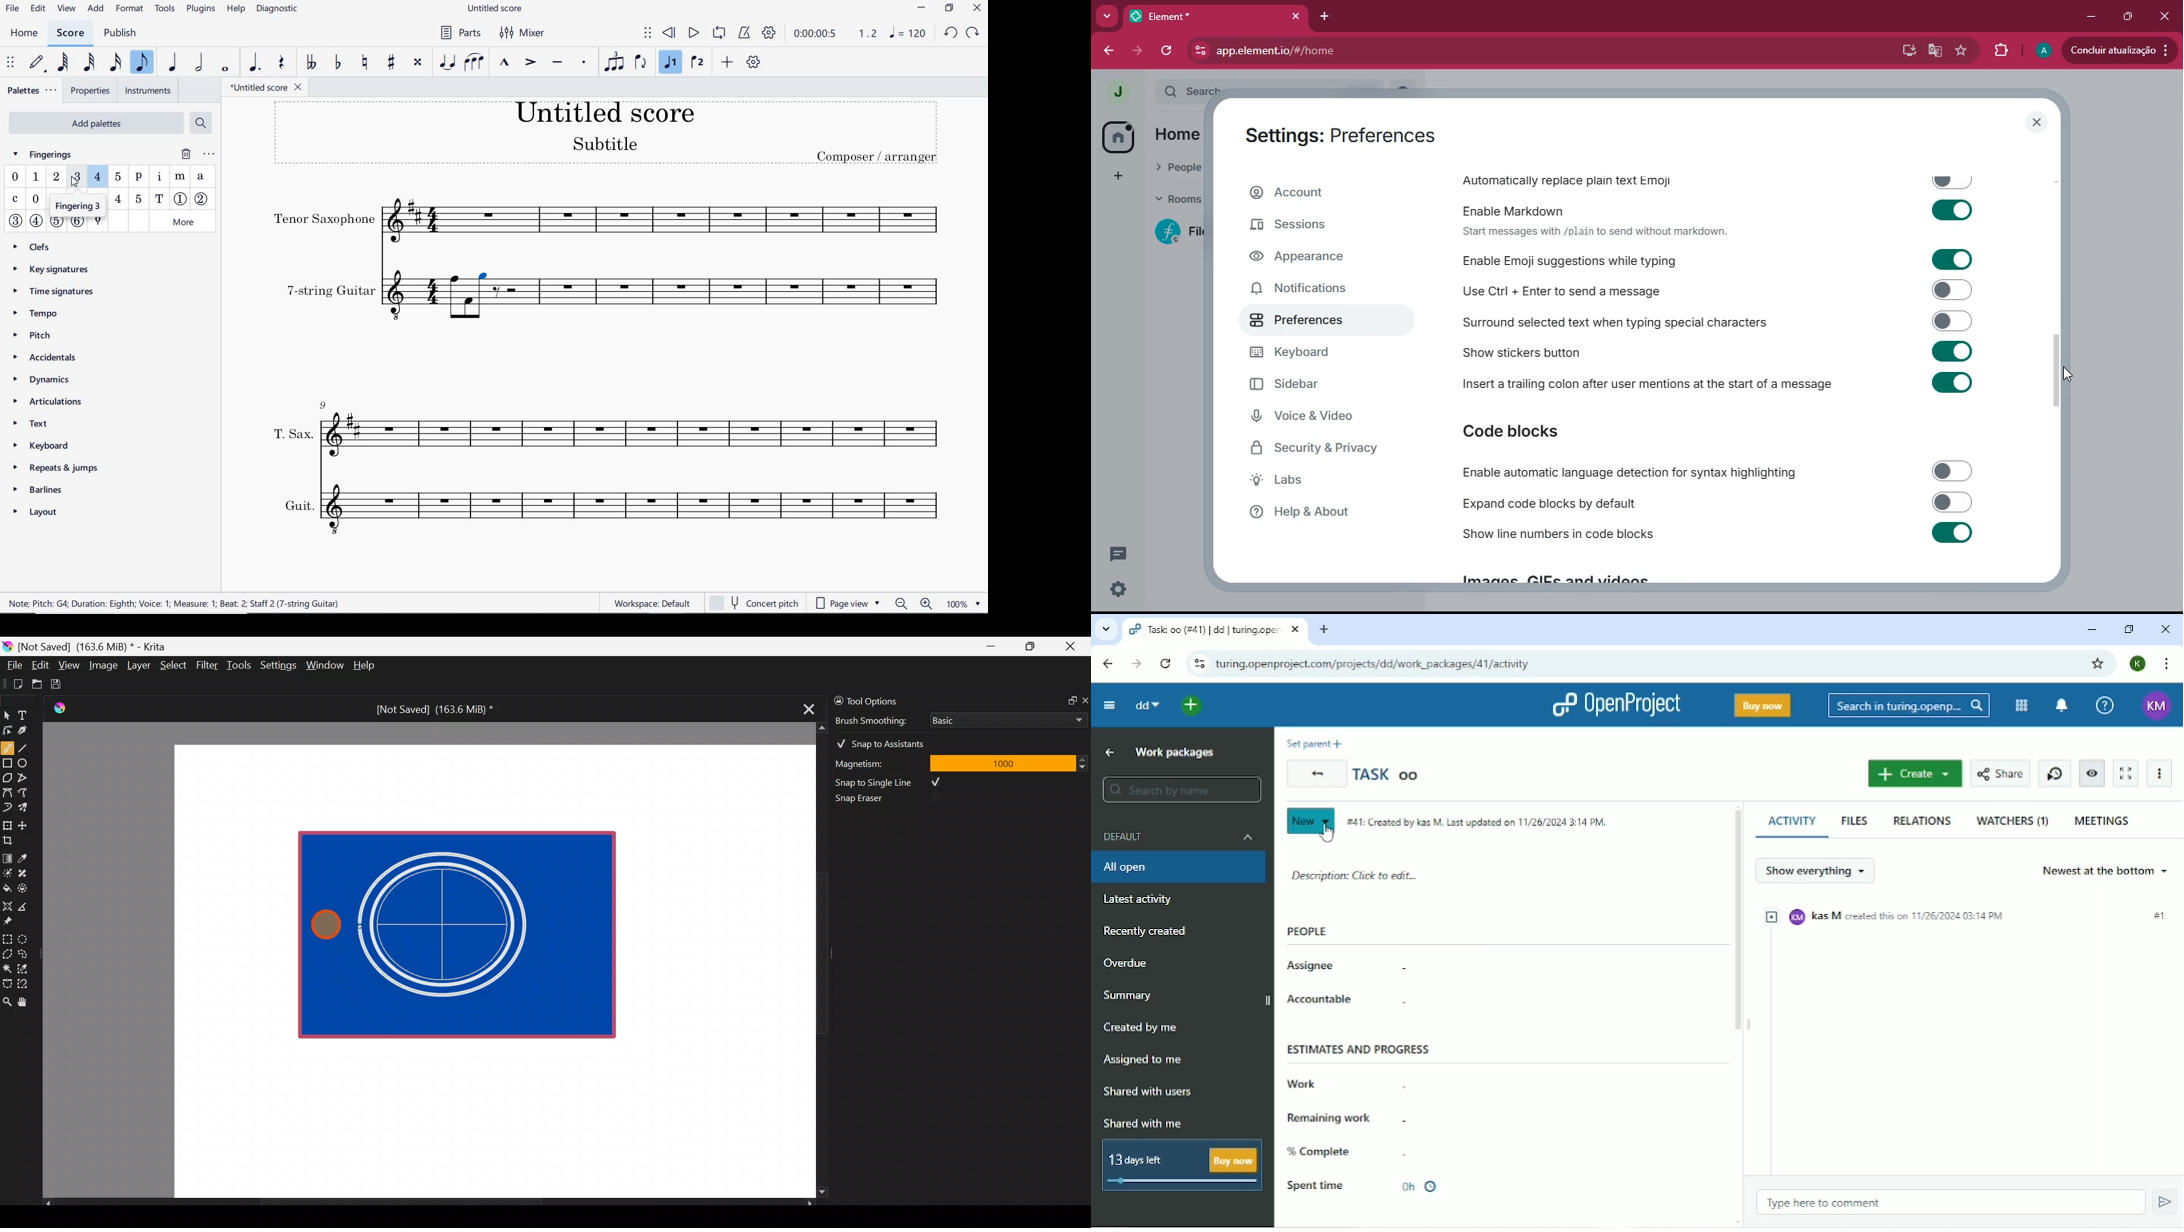 The image size is (2184, 1232). What do you see at coordinates (159, 199) in the screenshot?
I see `LH Guitar Fingering T` at bounding box center [159, 199].